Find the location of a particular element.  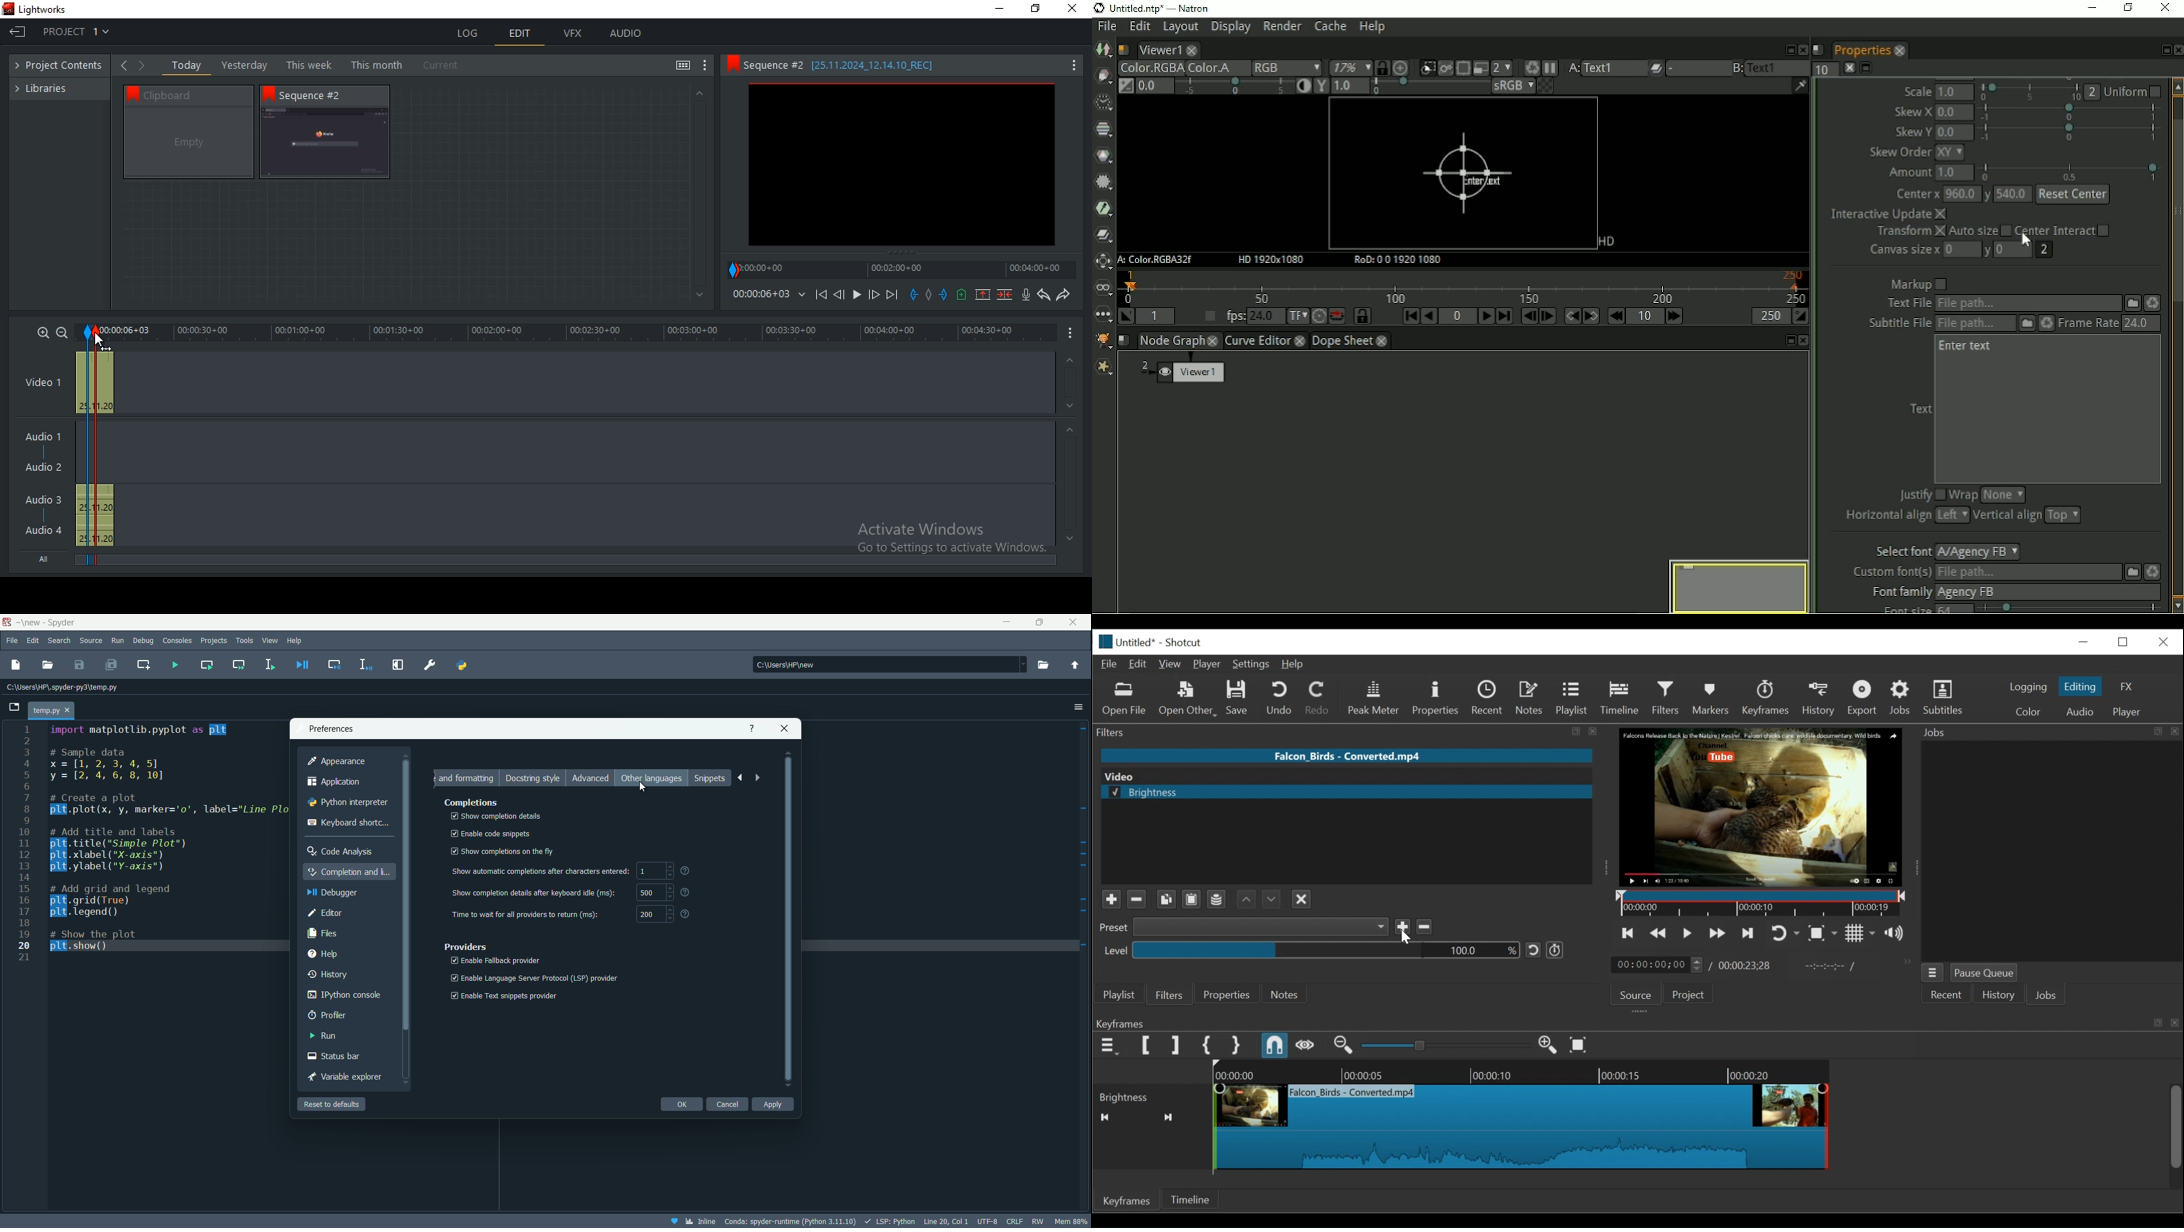

redo is located at coordinates (1062, 294).